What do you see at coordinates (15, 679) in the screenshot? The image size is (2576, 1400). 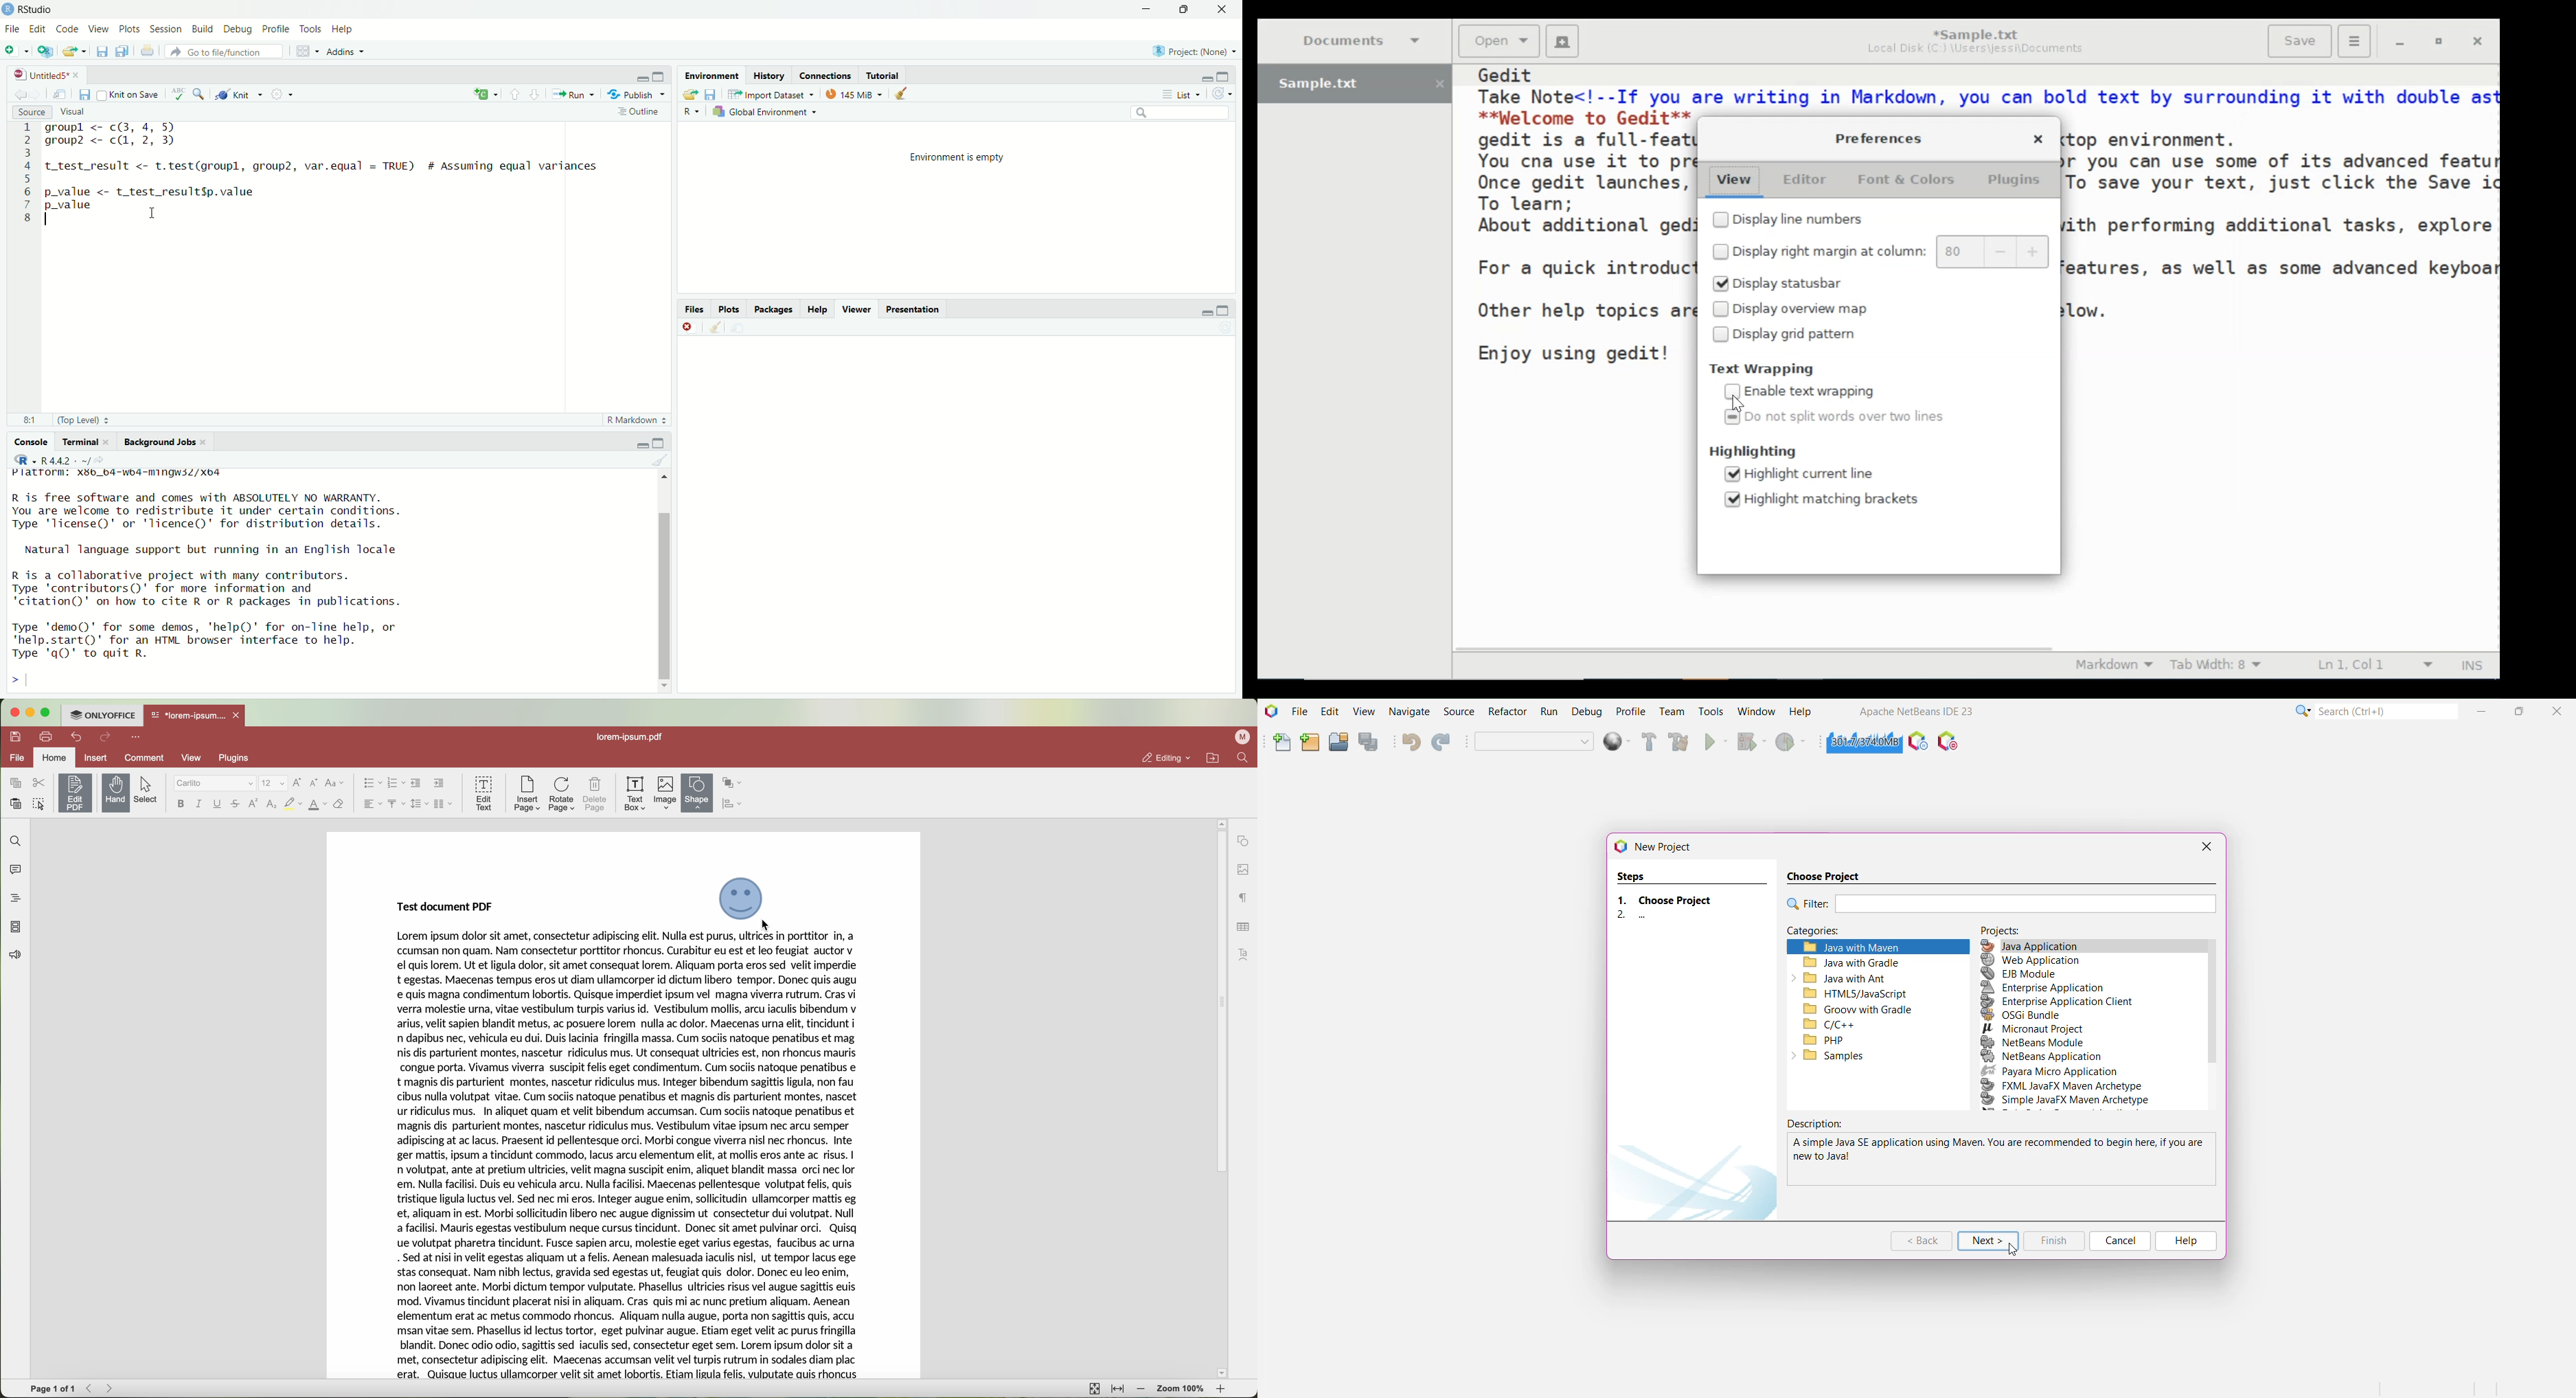 I see `prompt cursor` at bounding box center [15, 679].